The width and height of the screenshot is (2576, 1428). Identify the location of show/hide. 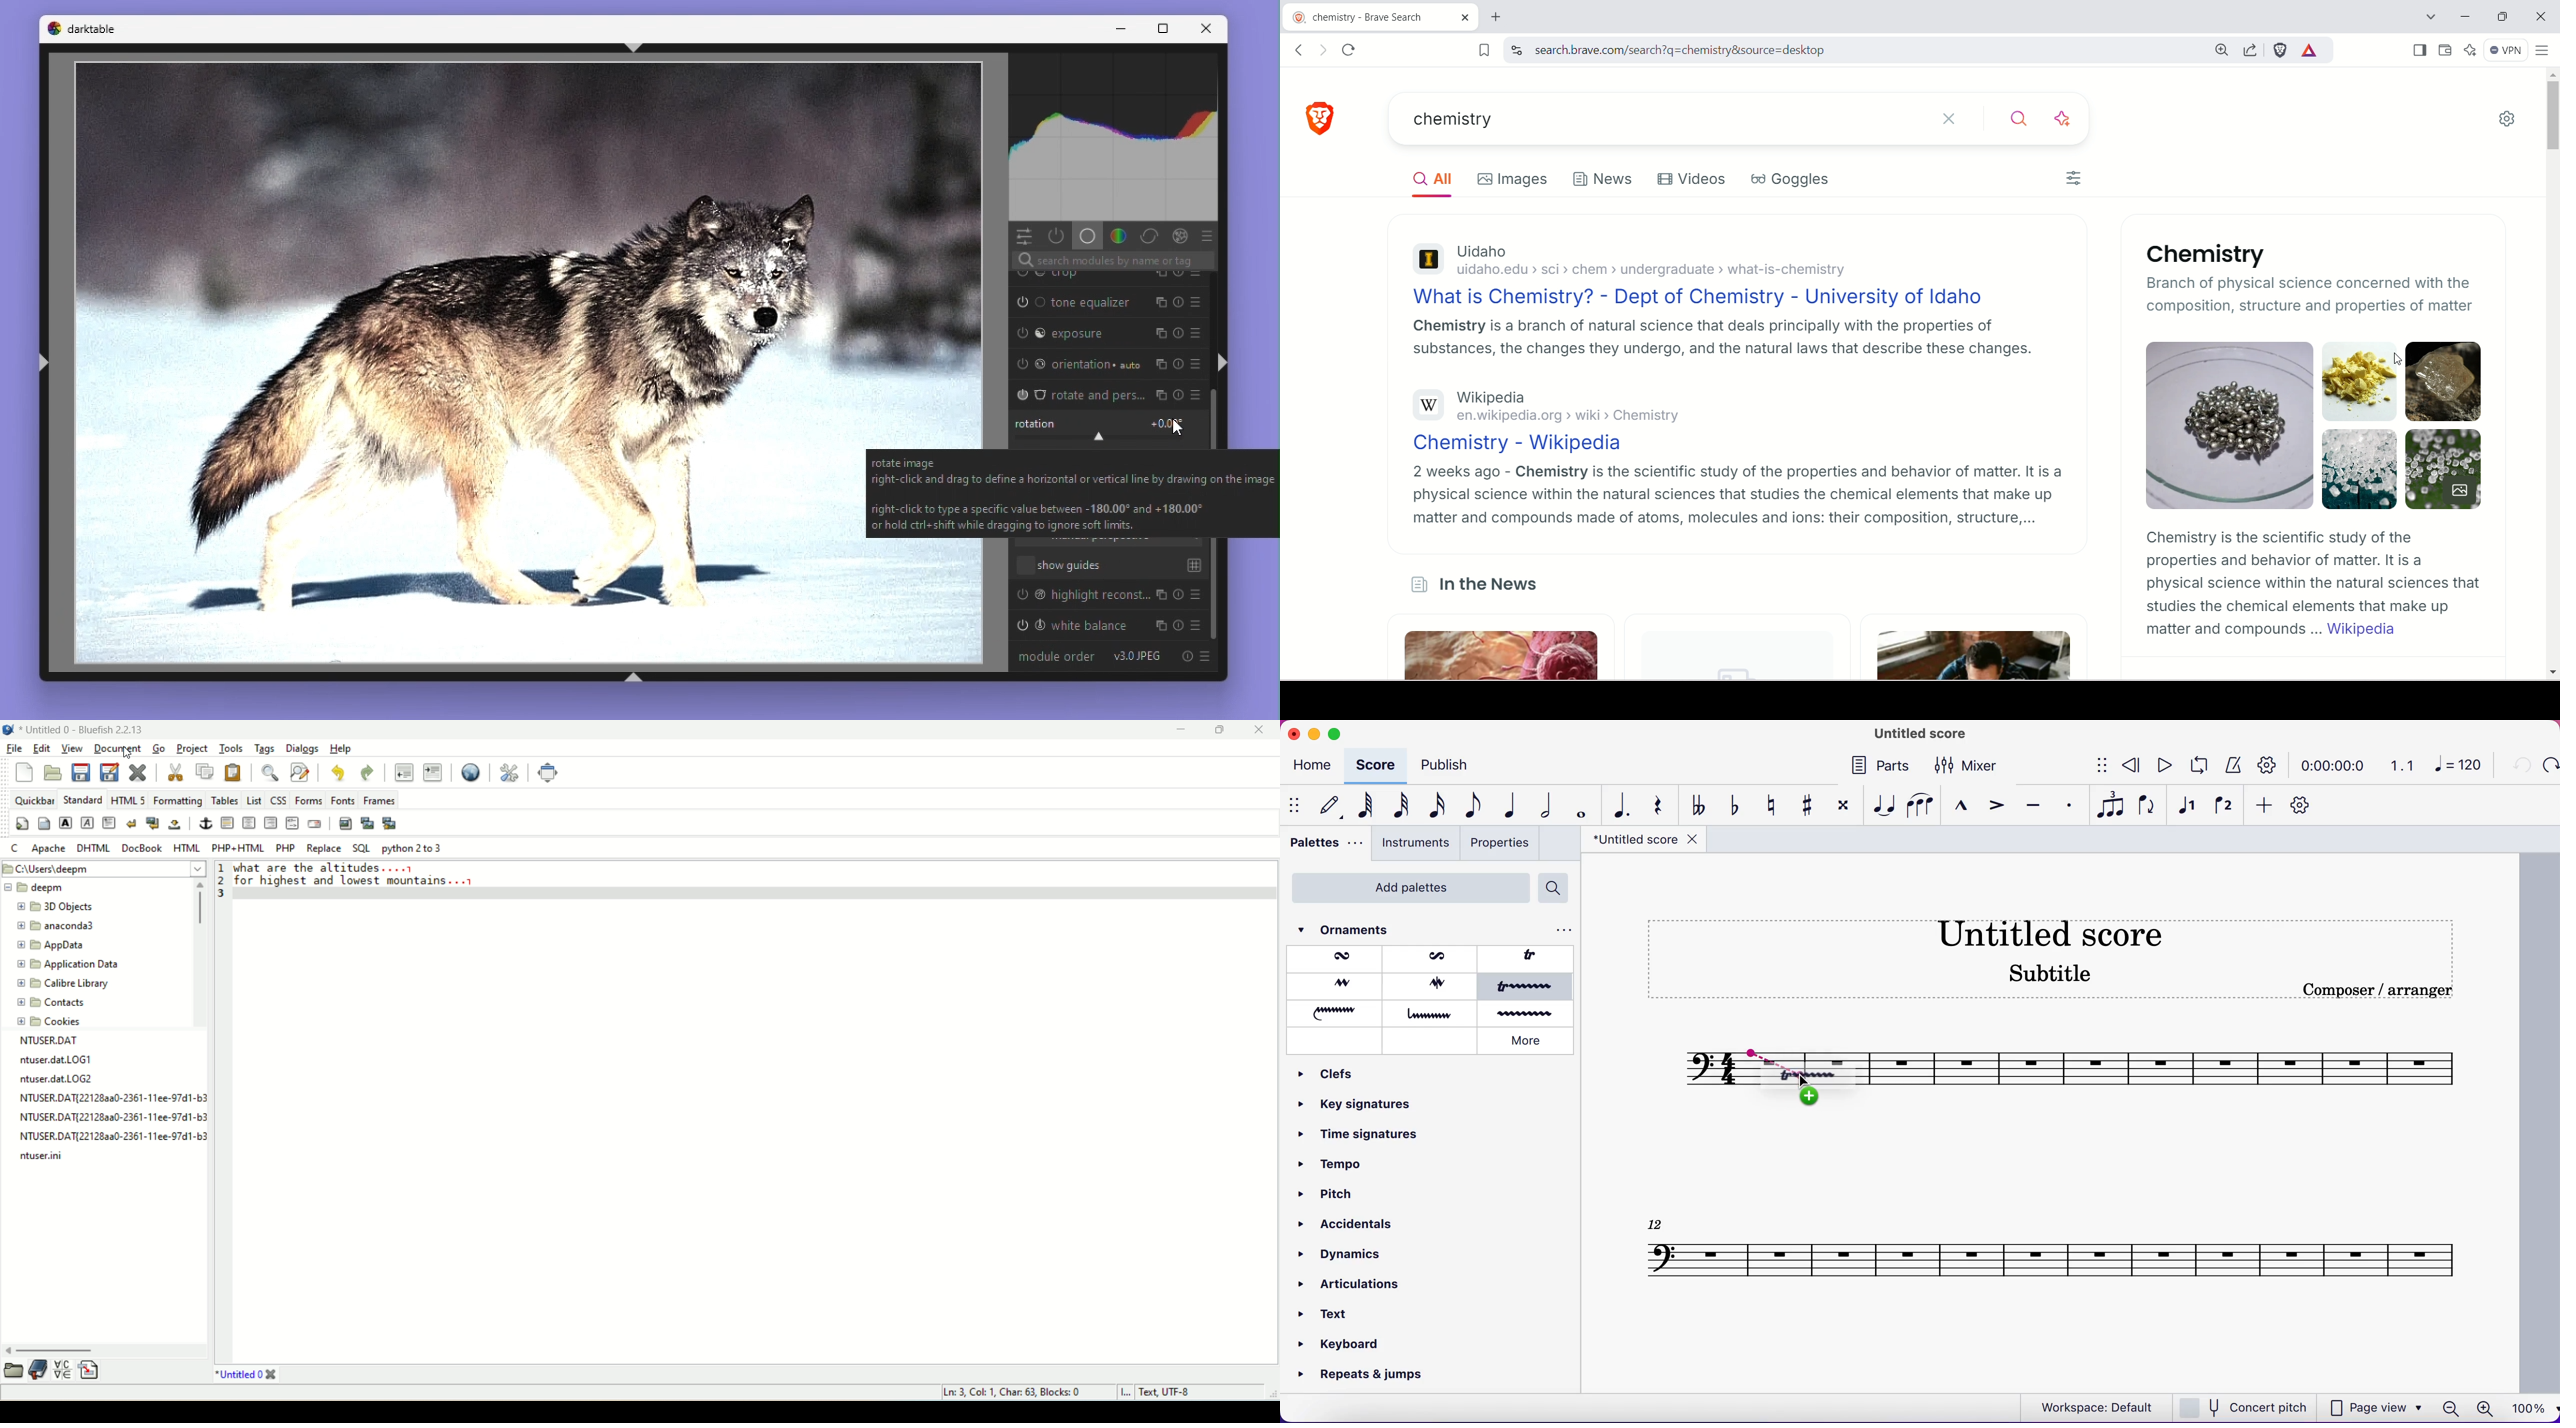
(1294, 806).